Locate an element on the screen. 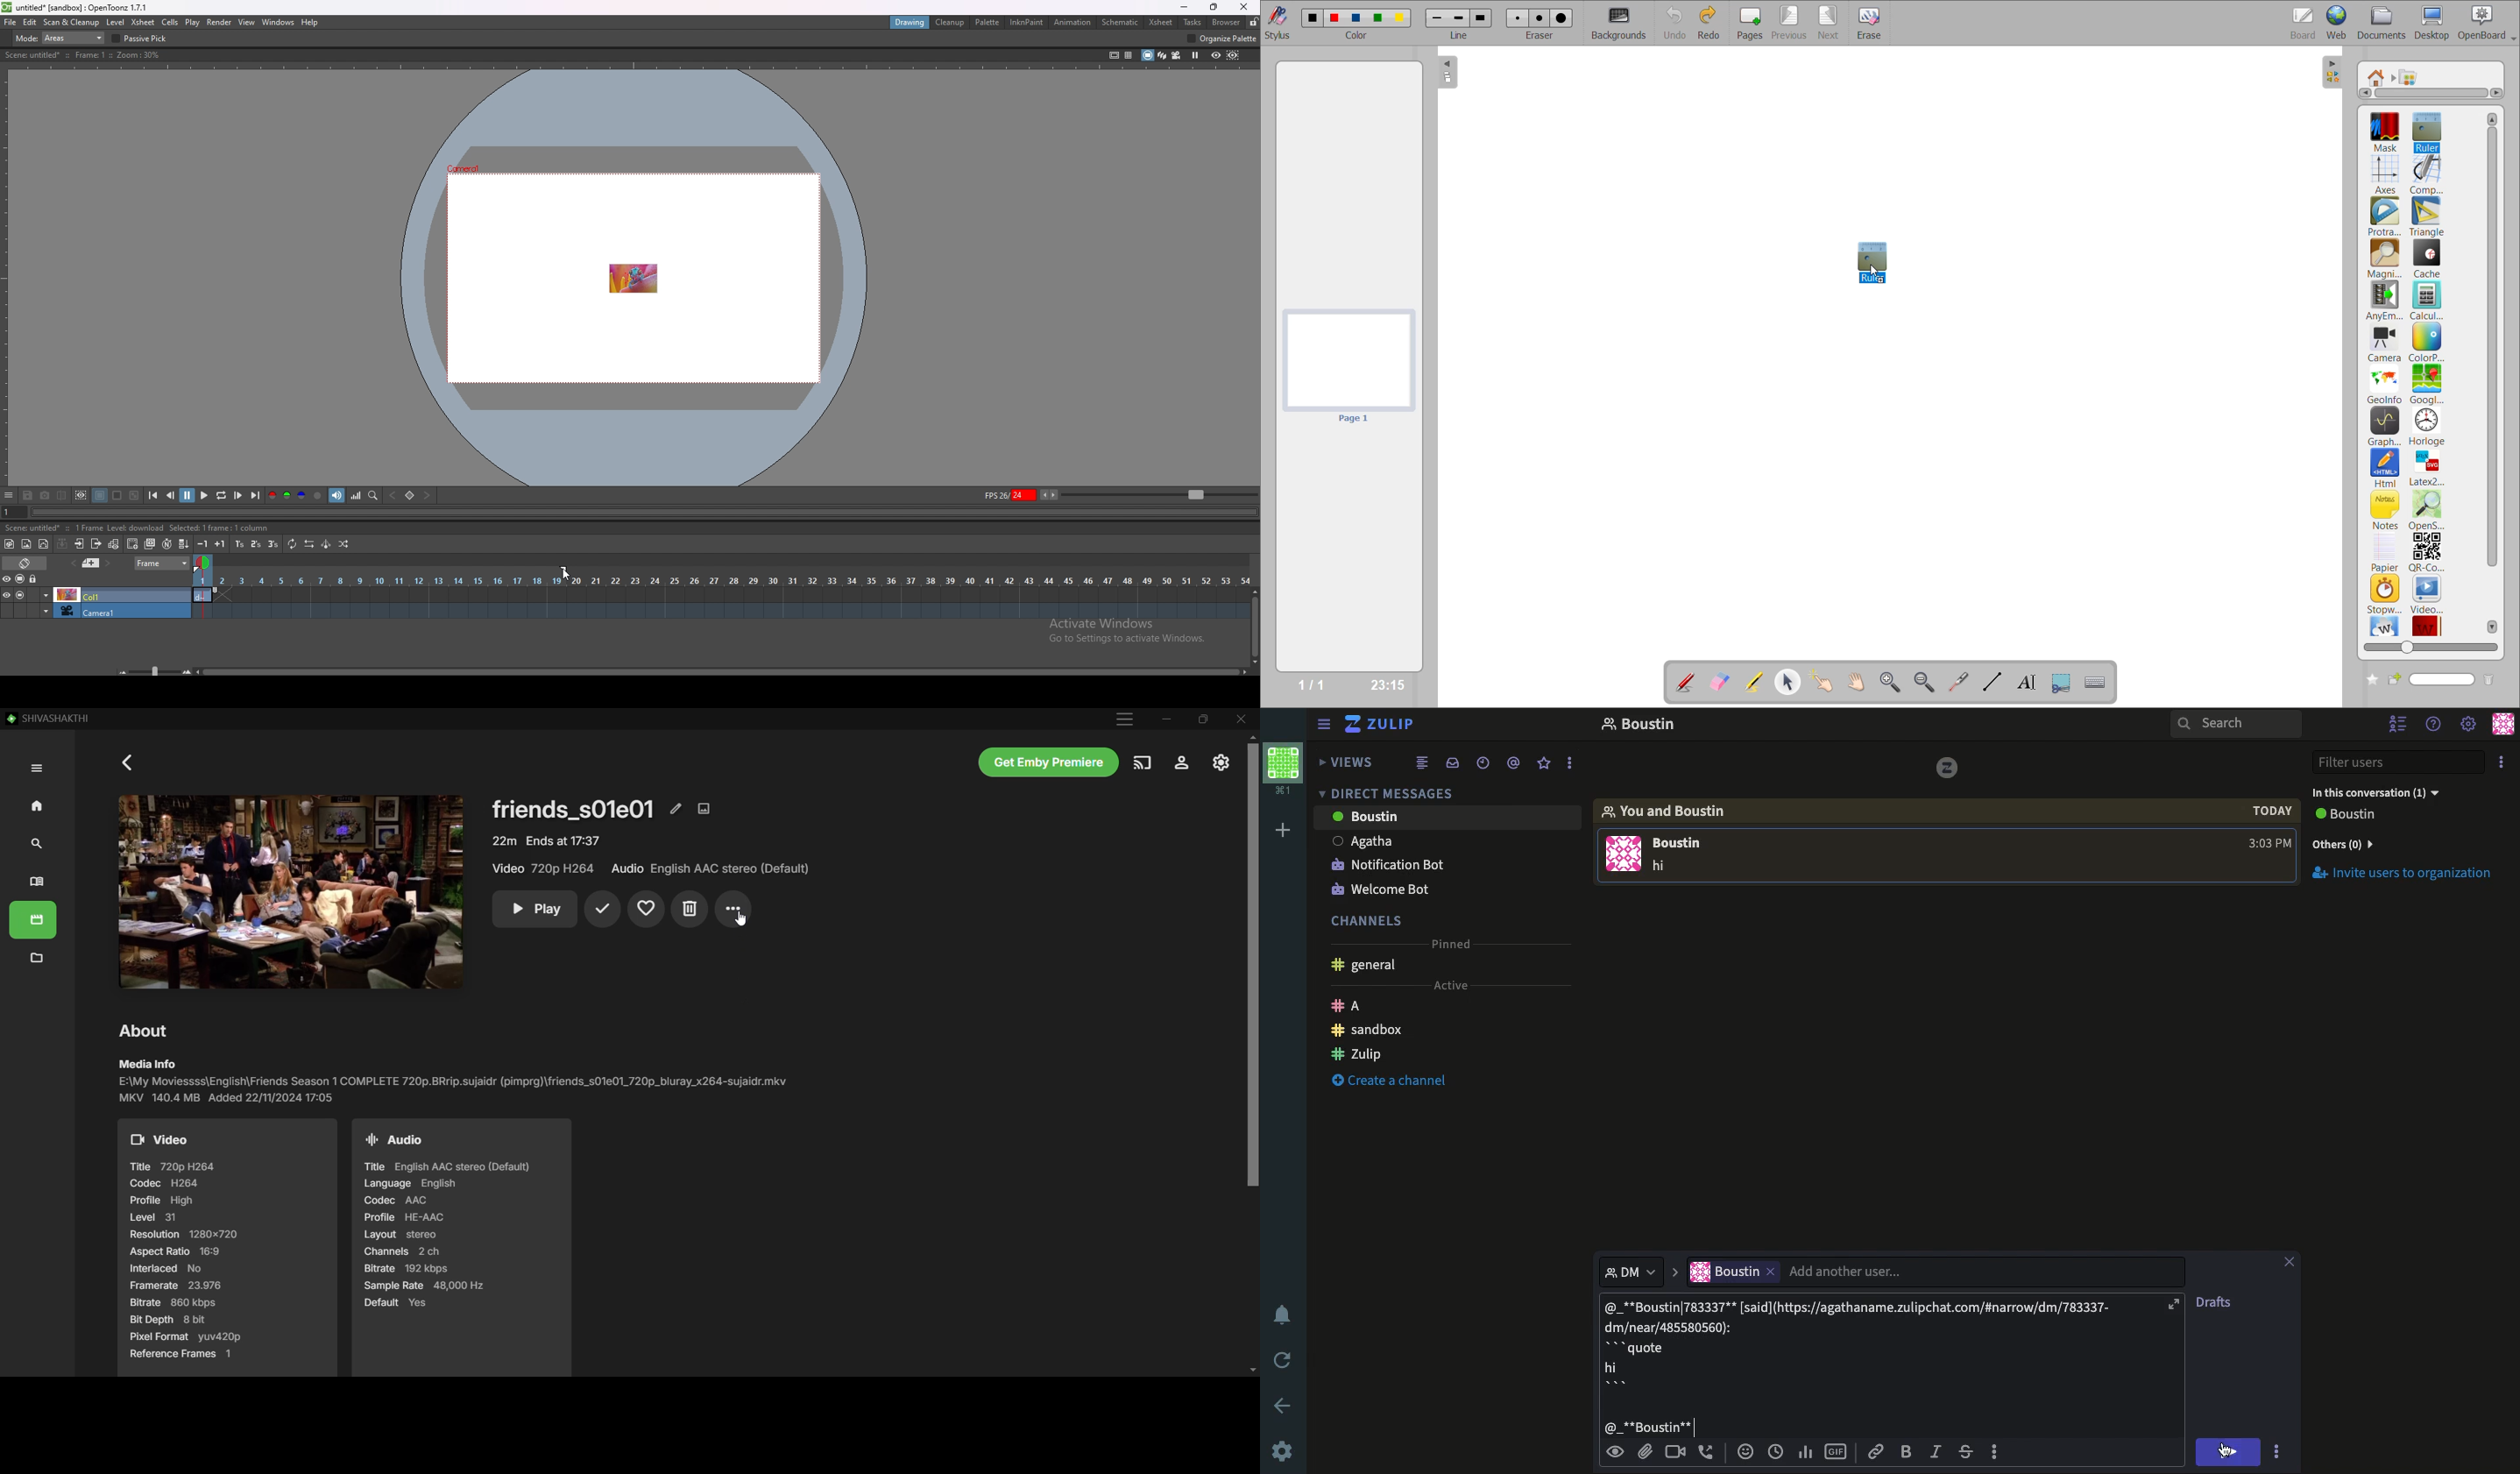 The width and height of the screenshot is (2520, 1484). Preview is located at coordinates (1617, 1450).